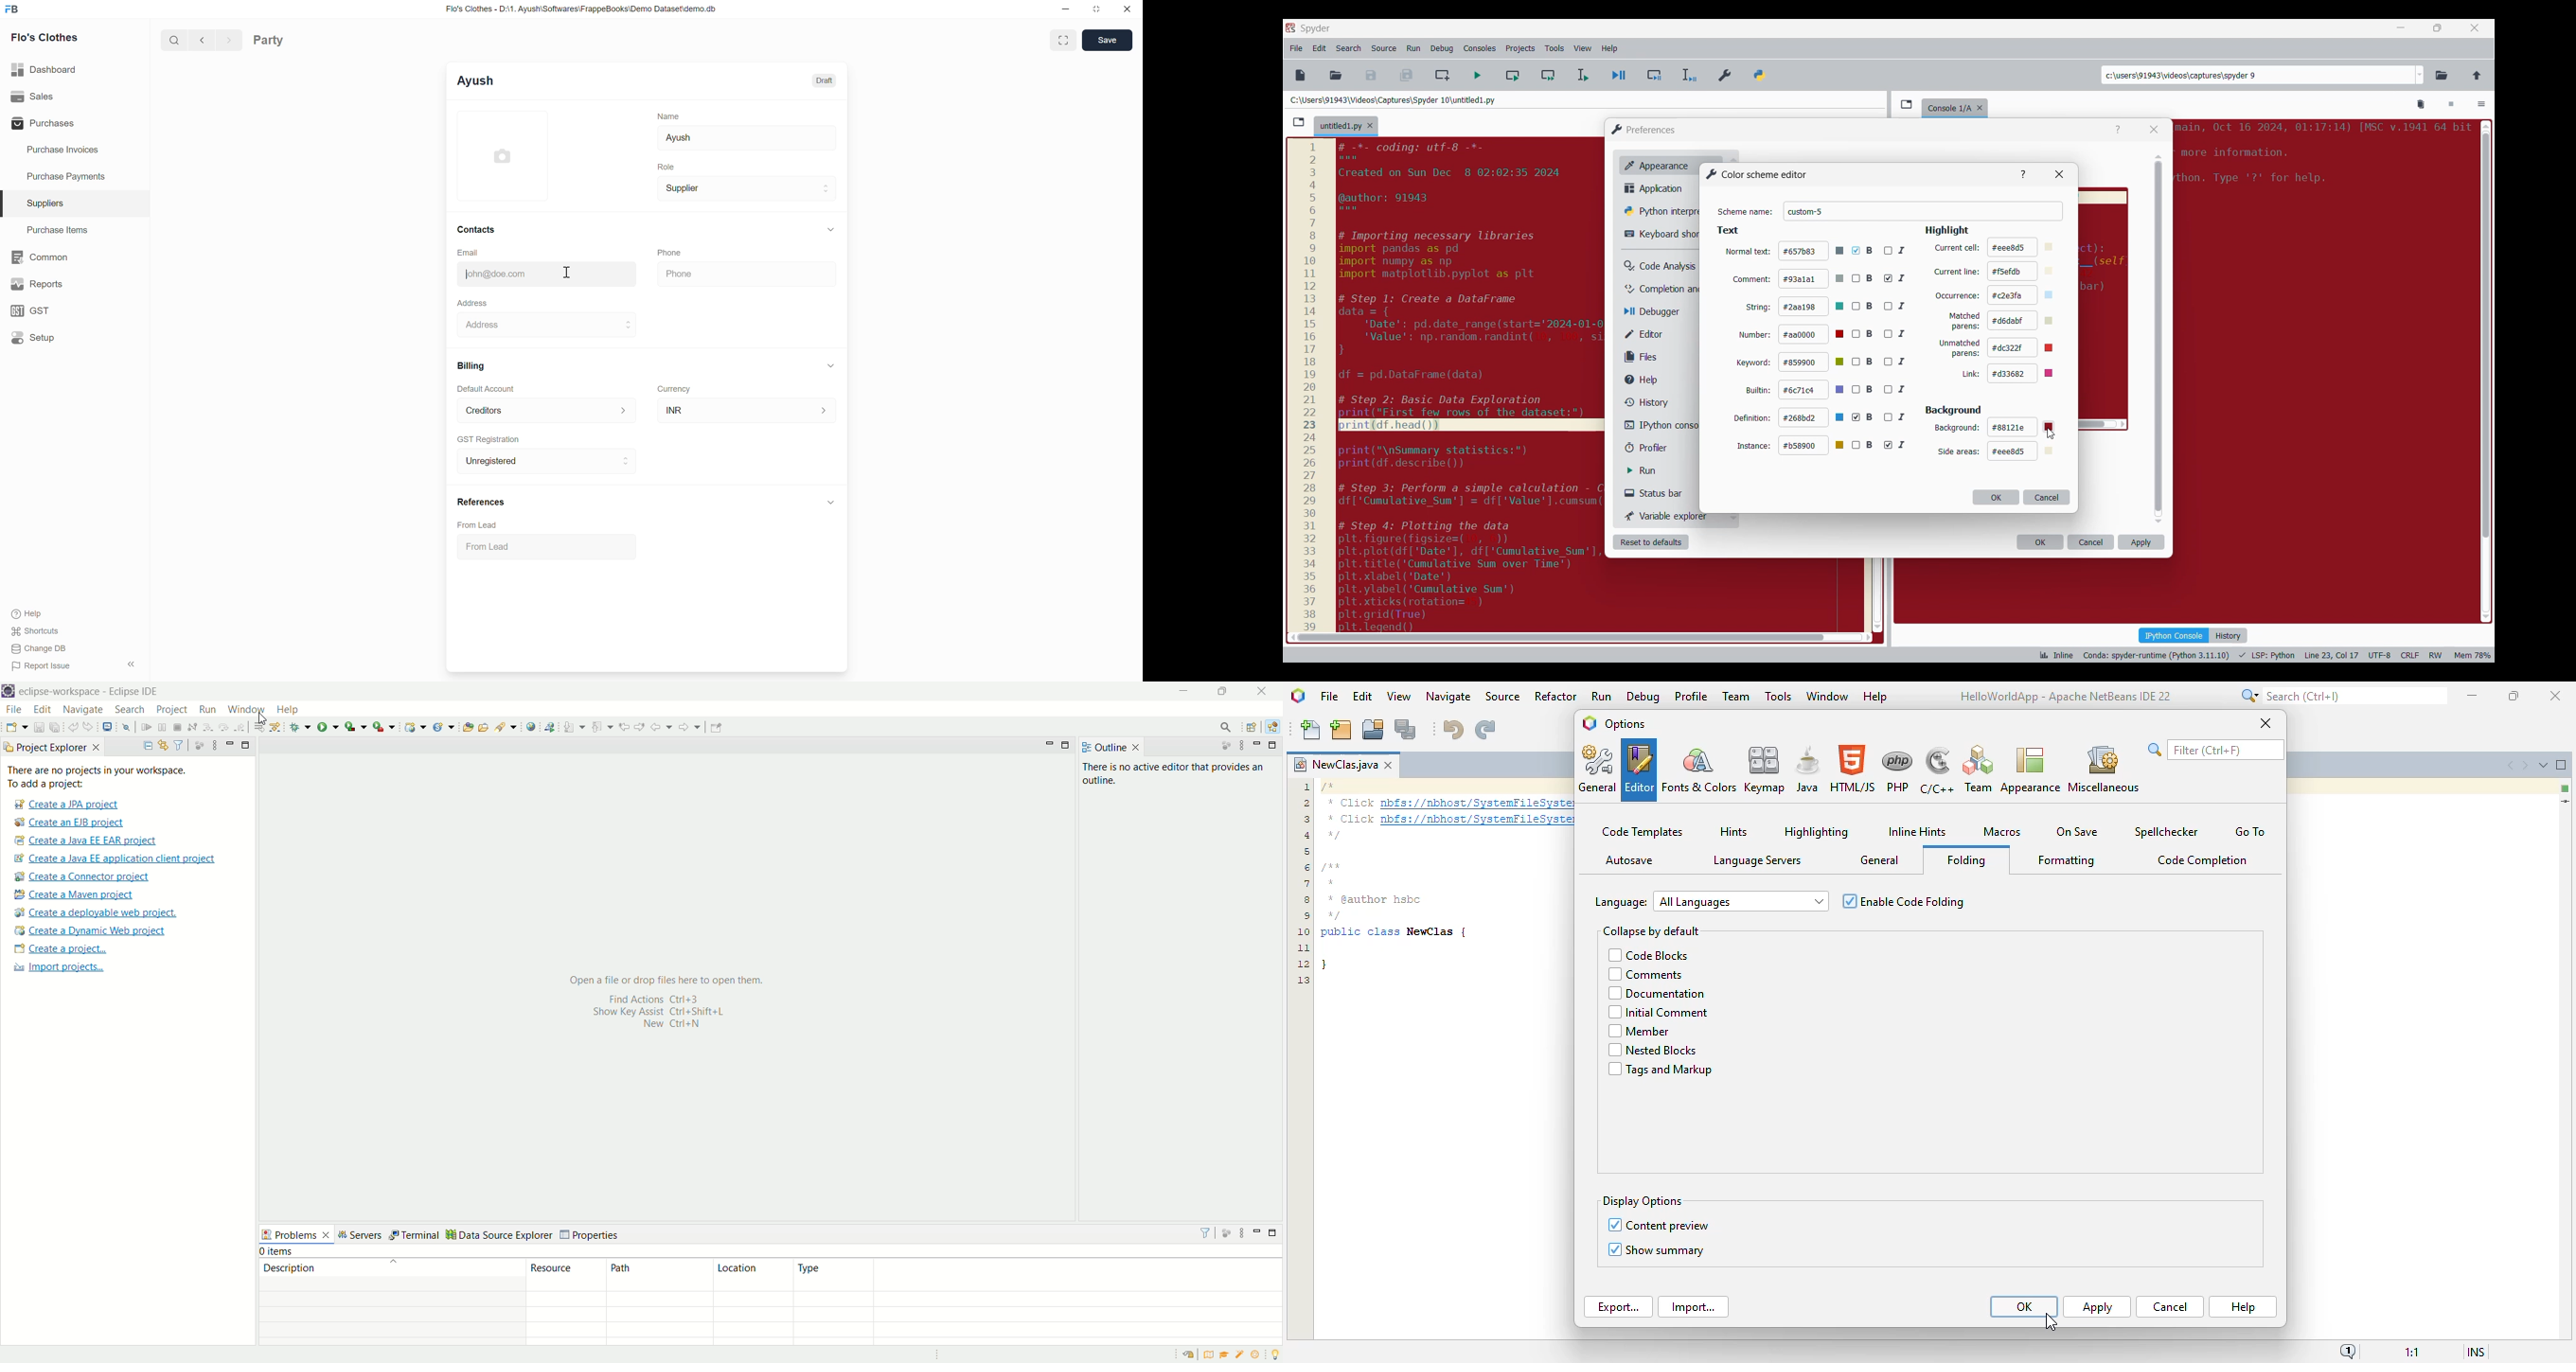 The image size is (2576, 1372). What do you see at coordinates (831, 230) in the screenshot?
I see `Collapse` at bounding box center [831, 230].